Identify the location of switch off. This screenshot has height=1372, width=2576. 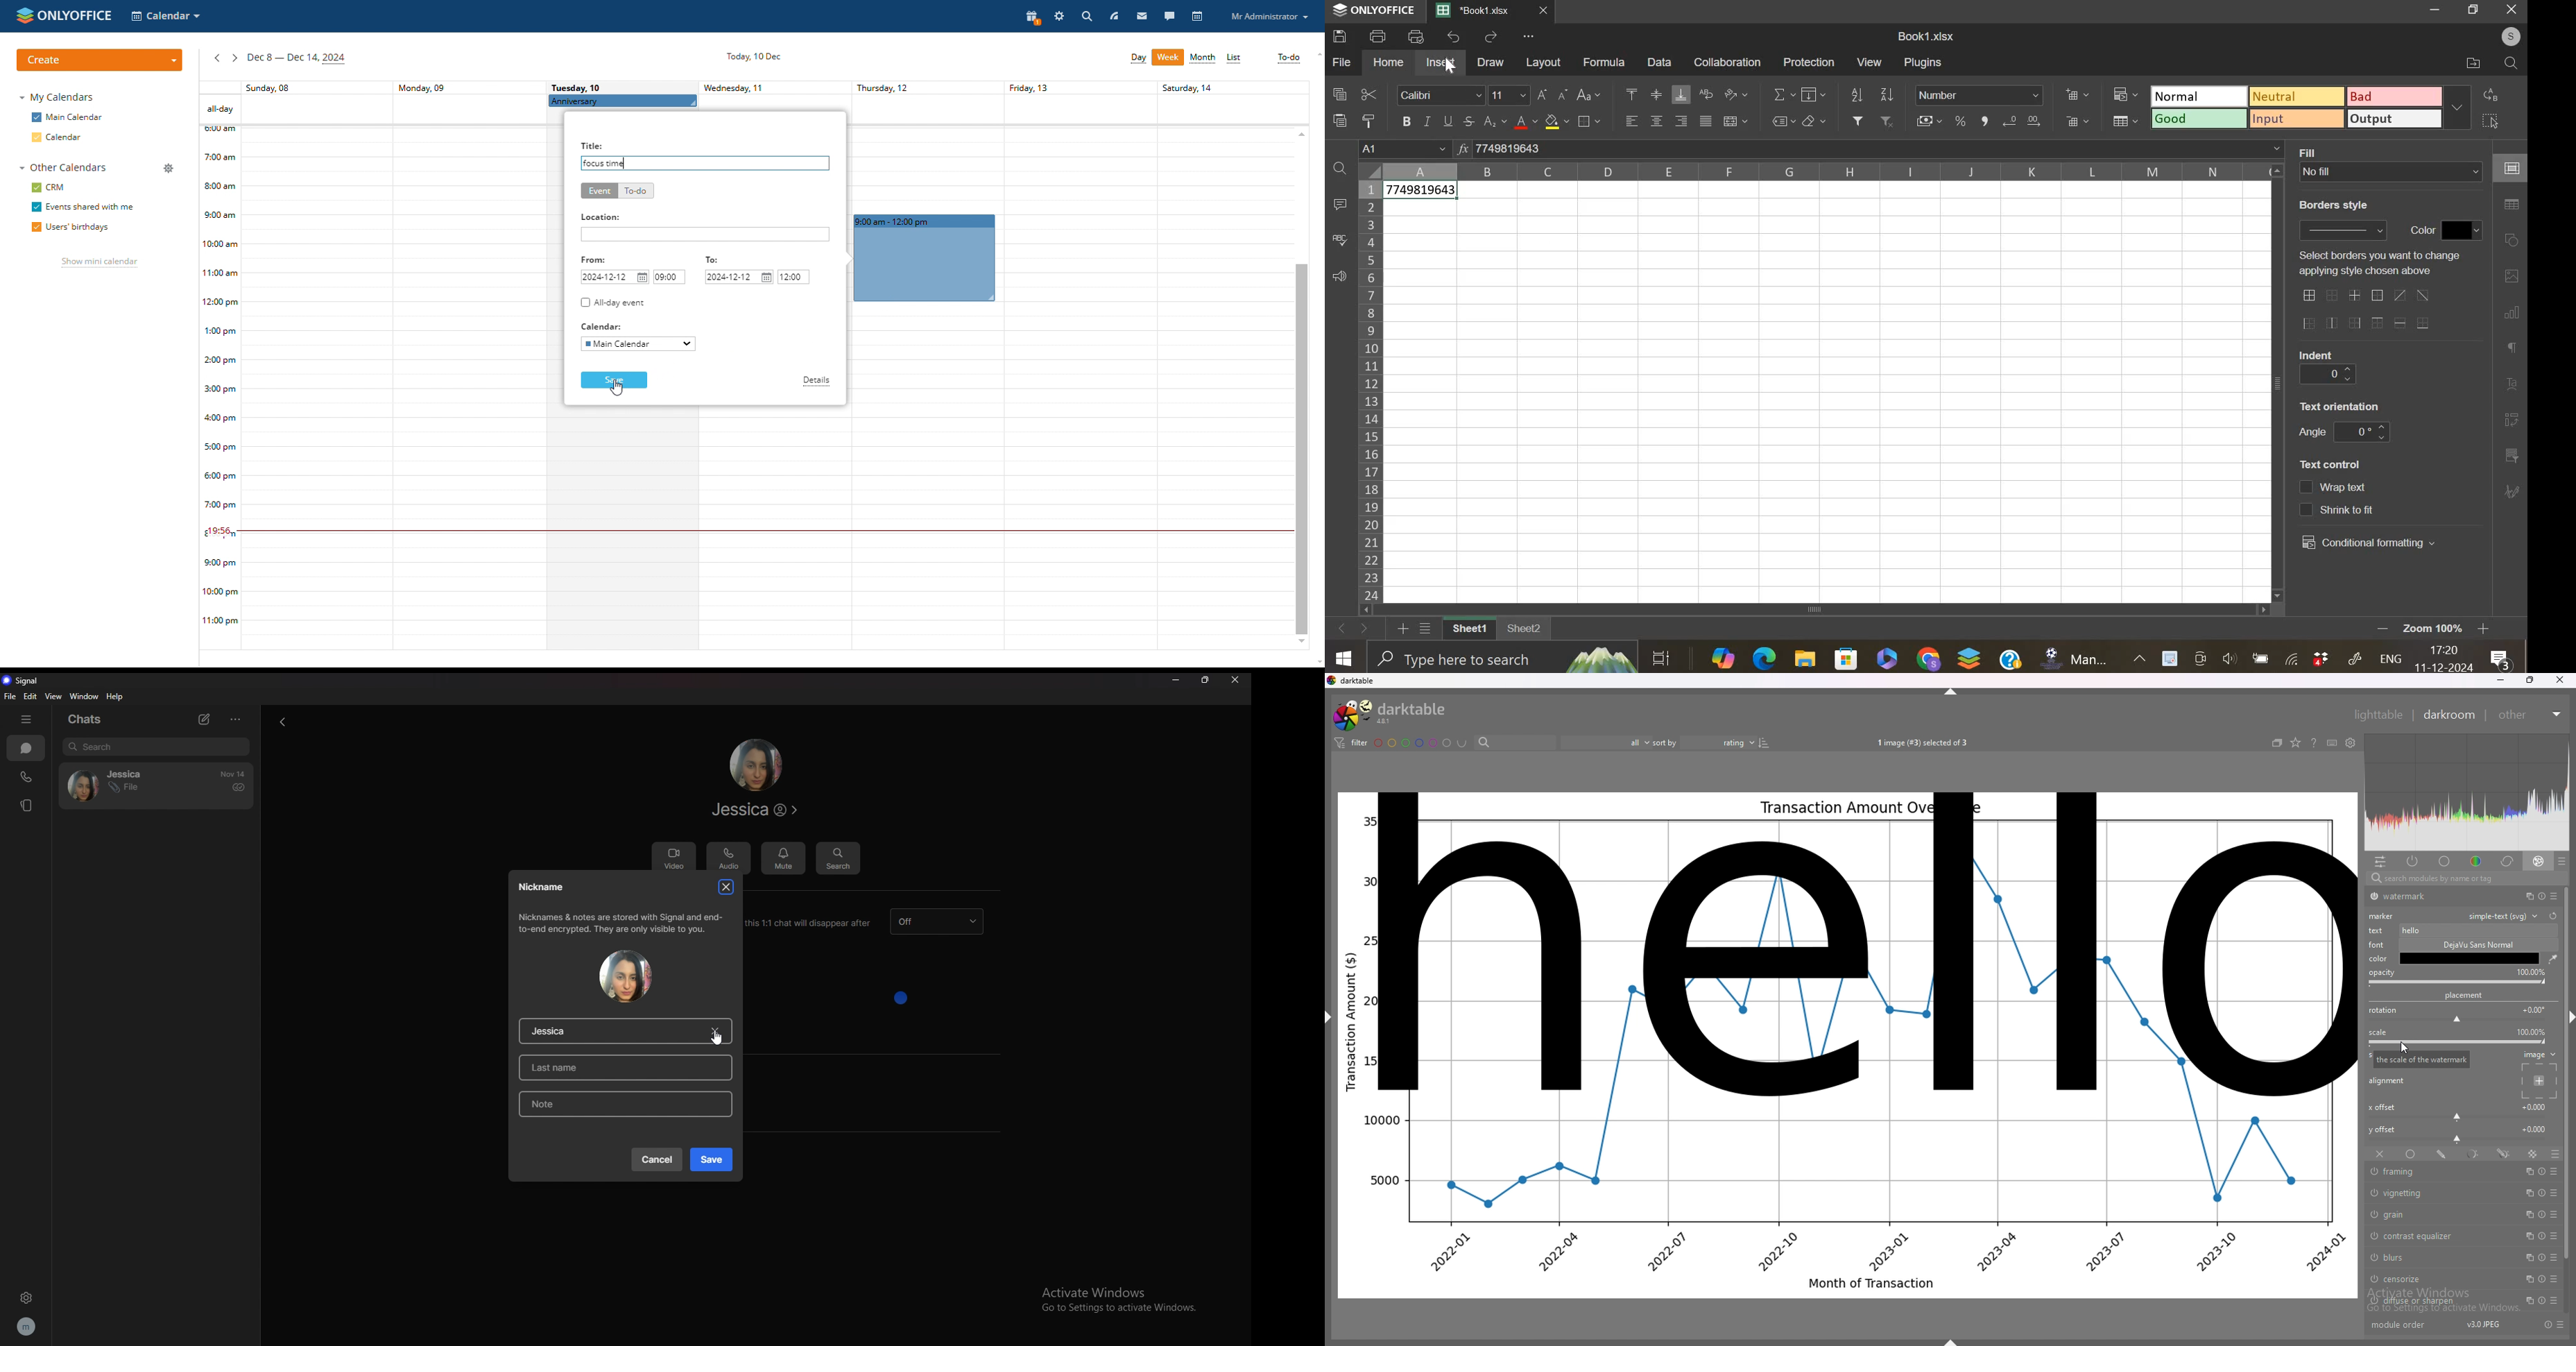
(2373, 897).